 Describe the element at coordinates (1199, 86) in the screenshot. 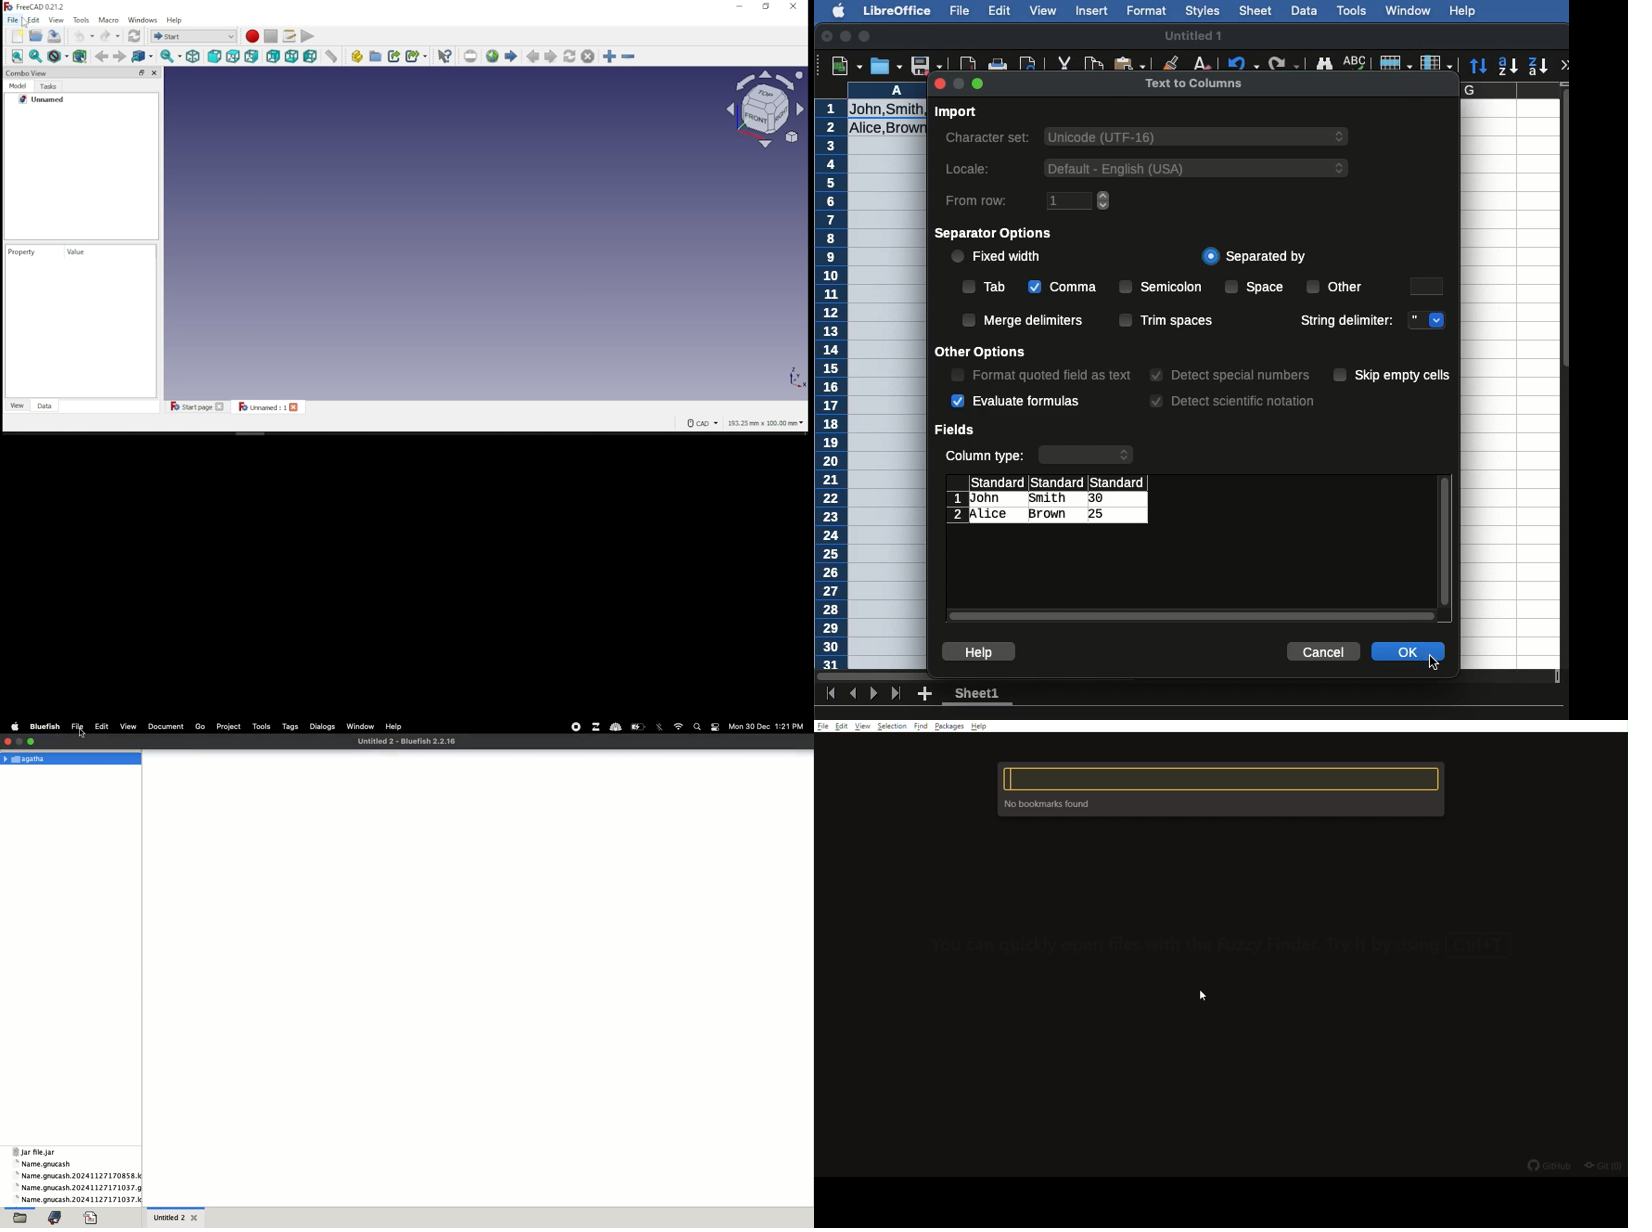

I see `Text to columns` at that location.